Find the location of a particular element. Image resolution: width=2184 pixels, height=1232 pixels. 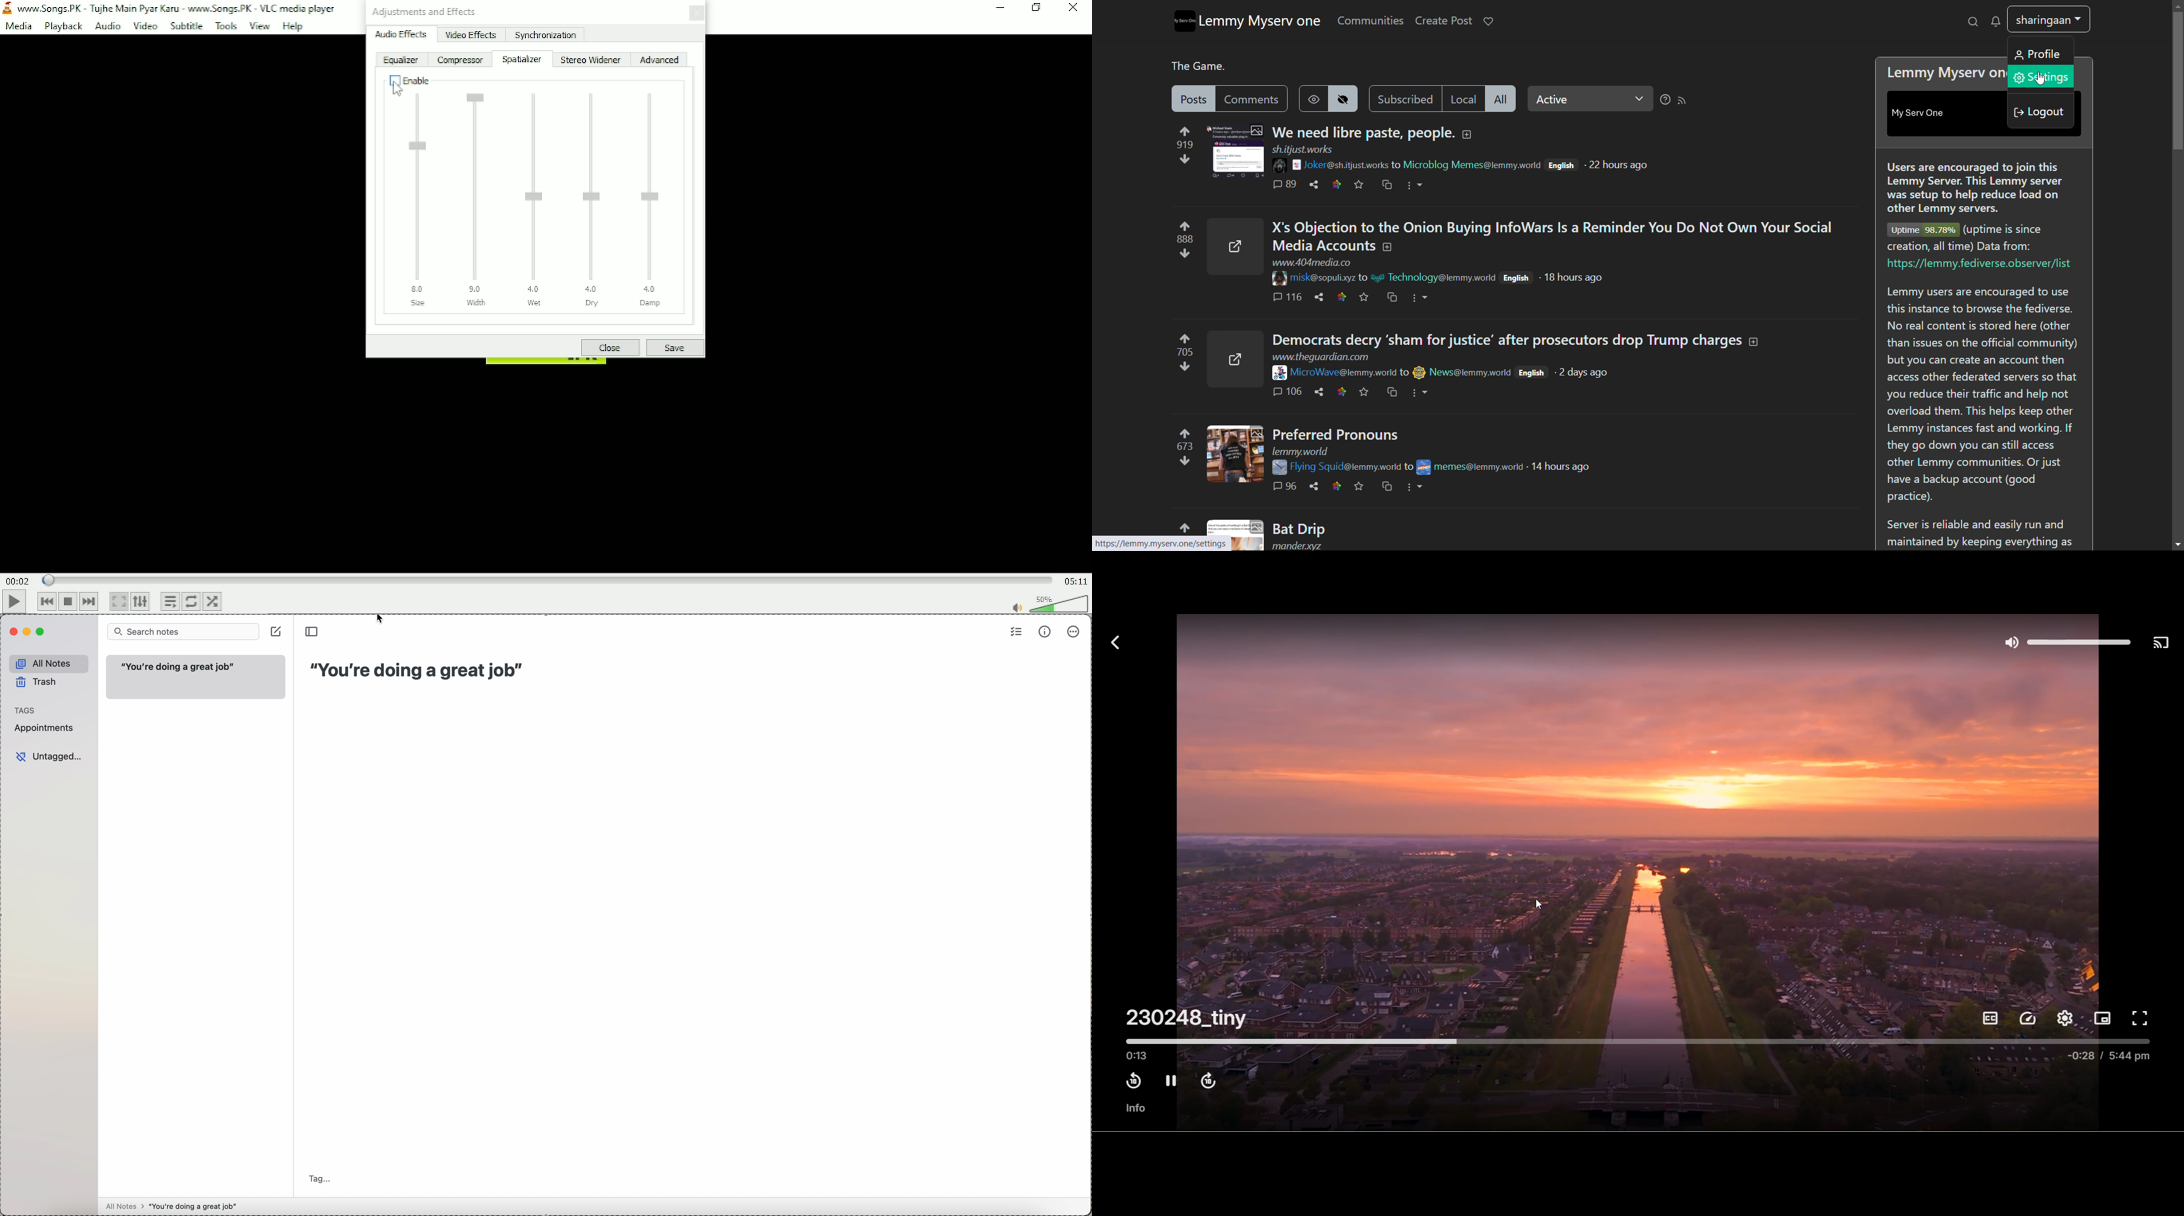

mute is located at coordinates (1017, 607).